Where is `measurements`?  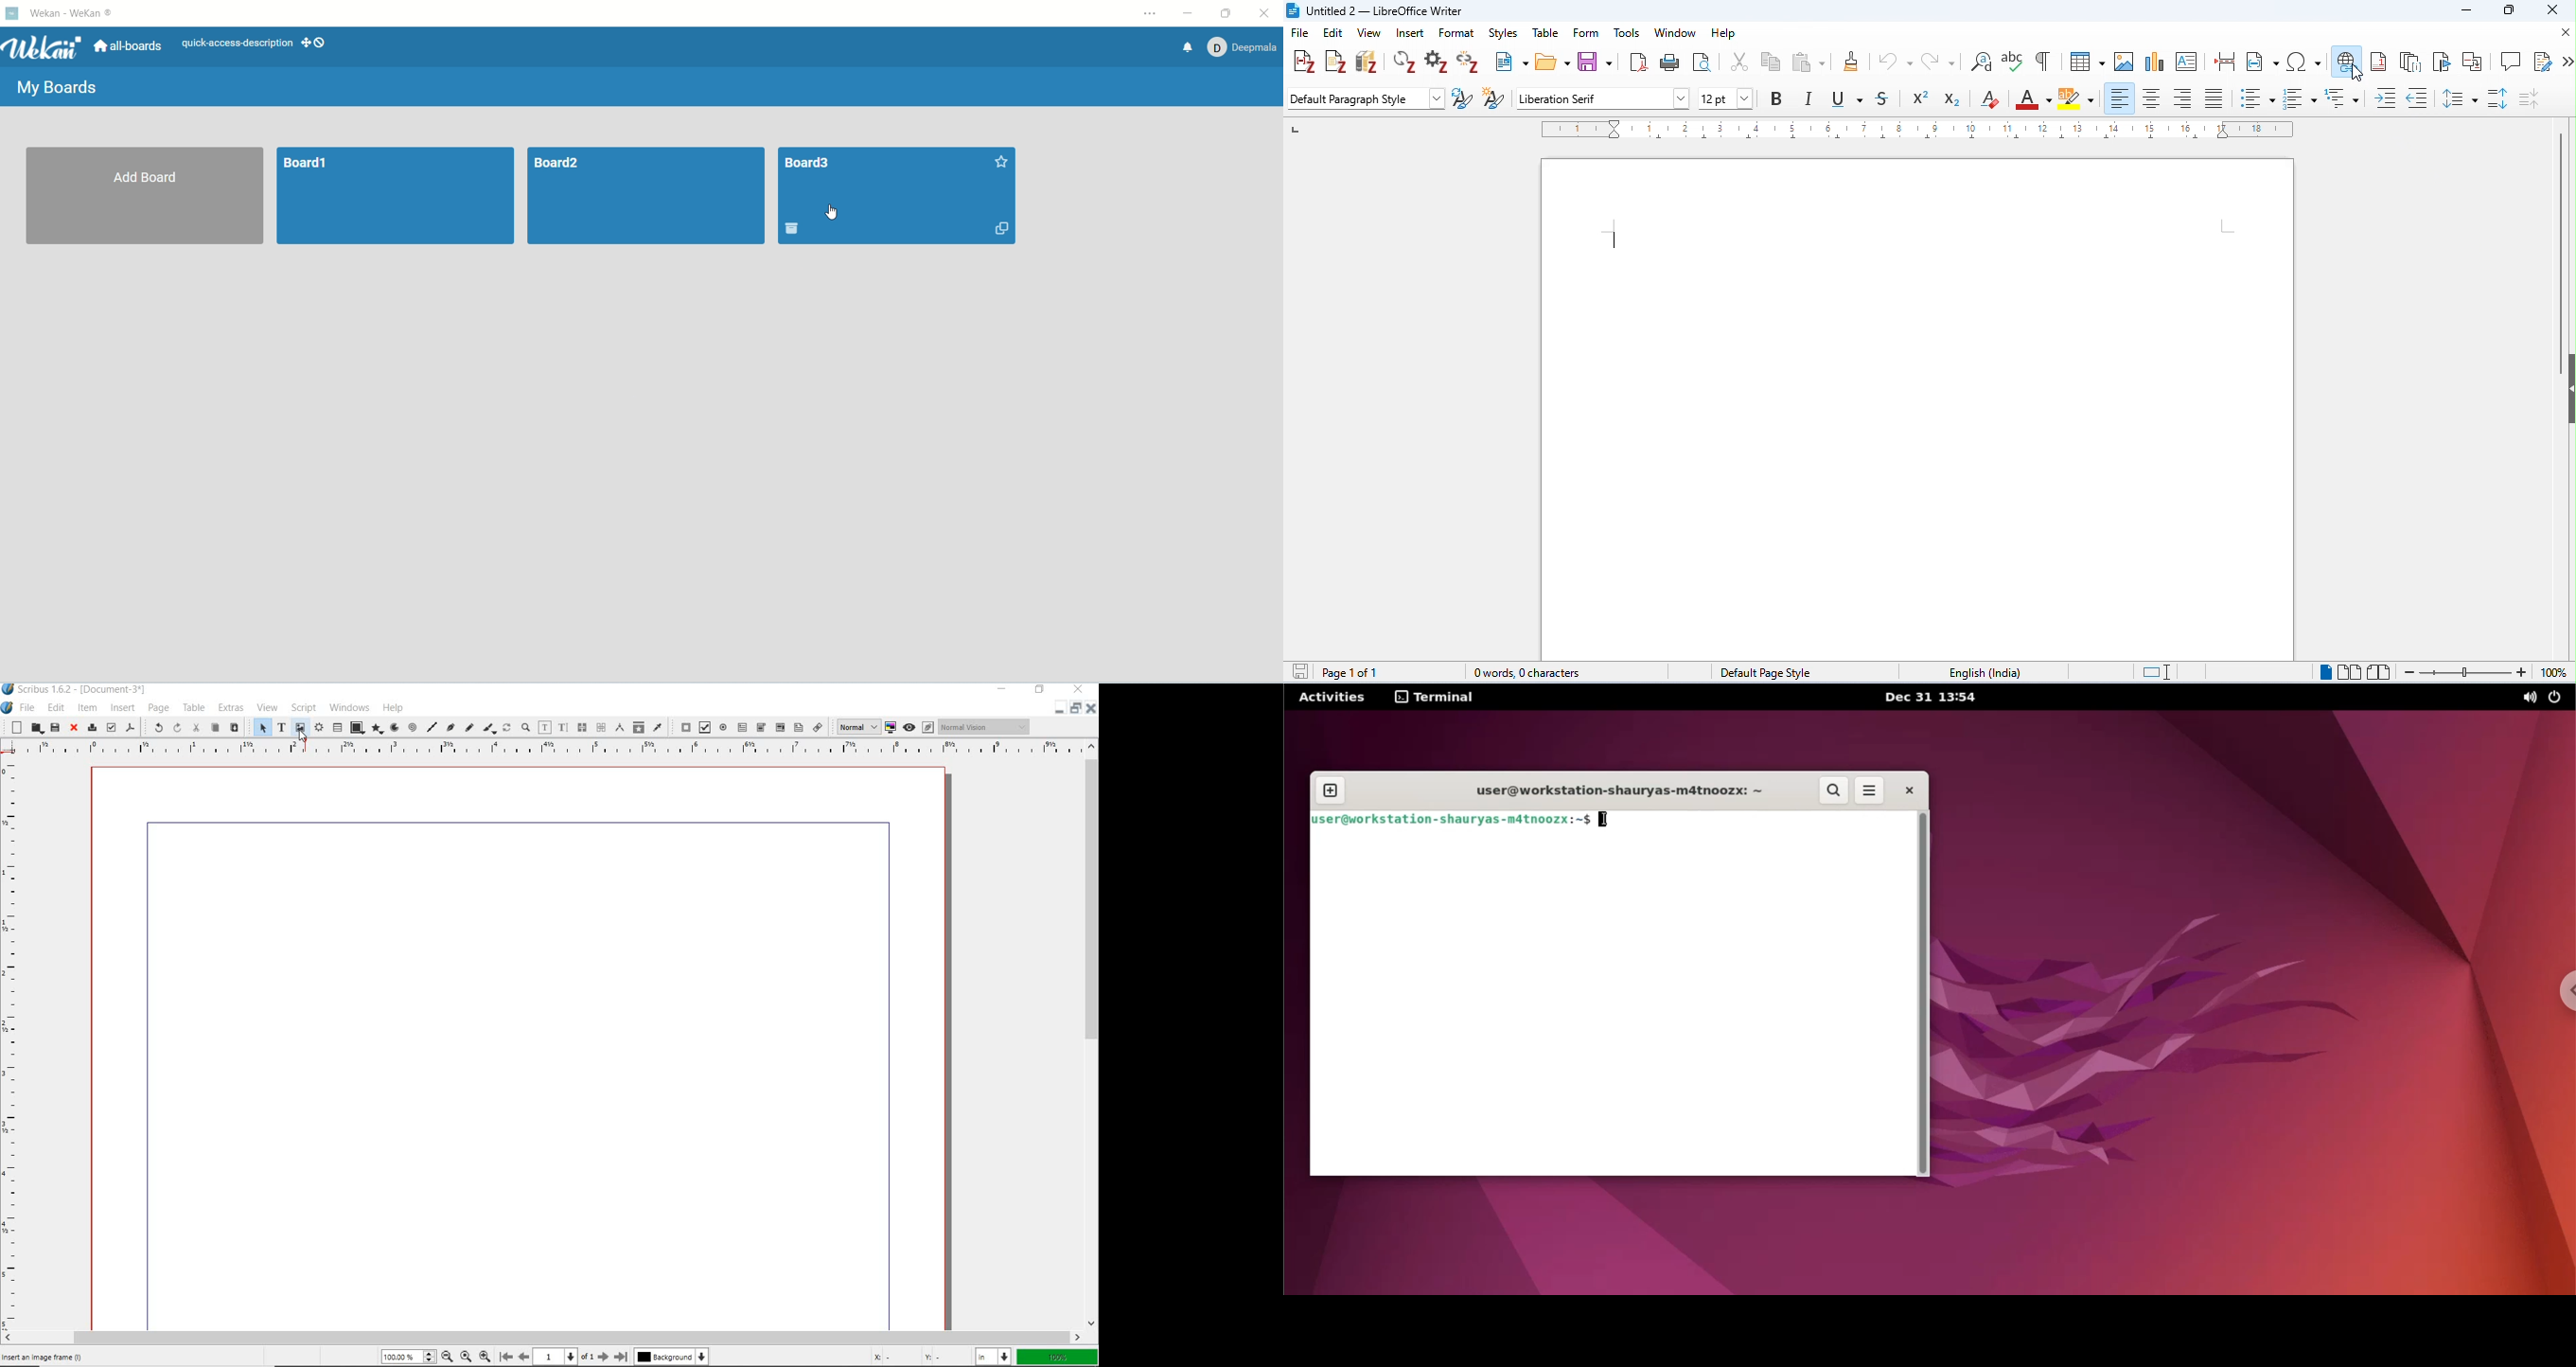
measurements is located at coordinates (618, 727).